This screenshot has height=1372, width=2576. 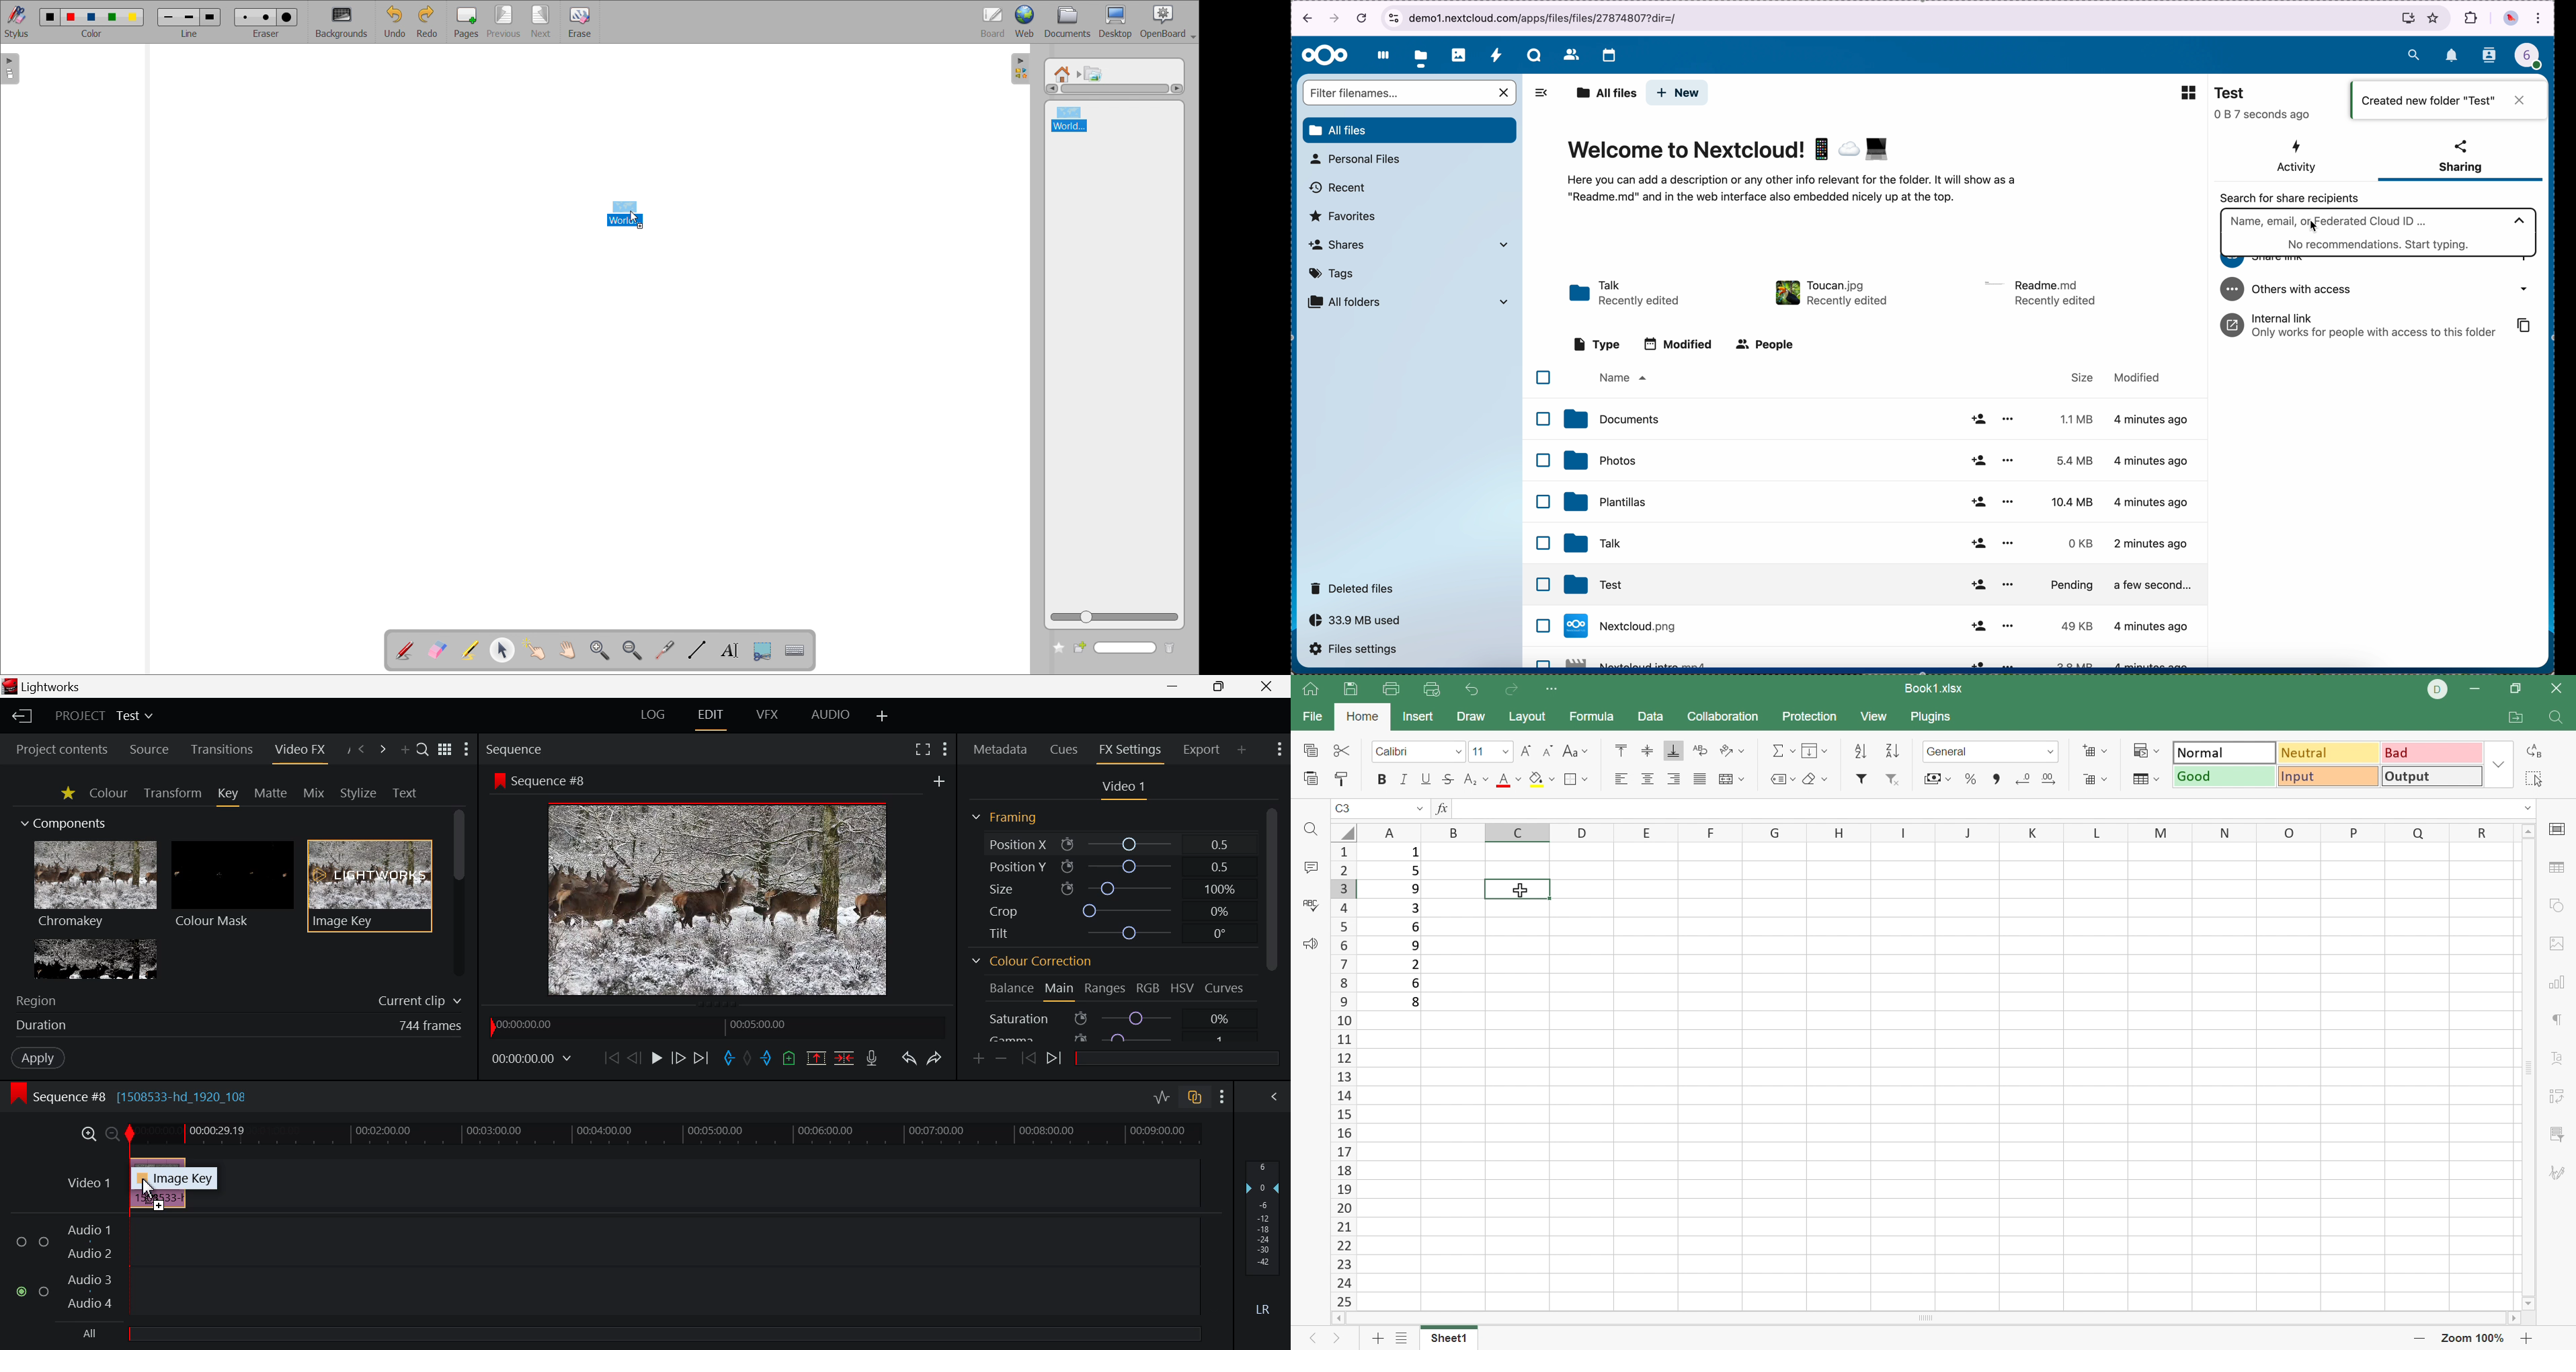 What do you see at coordinates (1490, 750) in the screenshot?
I see `Font size` at bounding box center [1490, 750].